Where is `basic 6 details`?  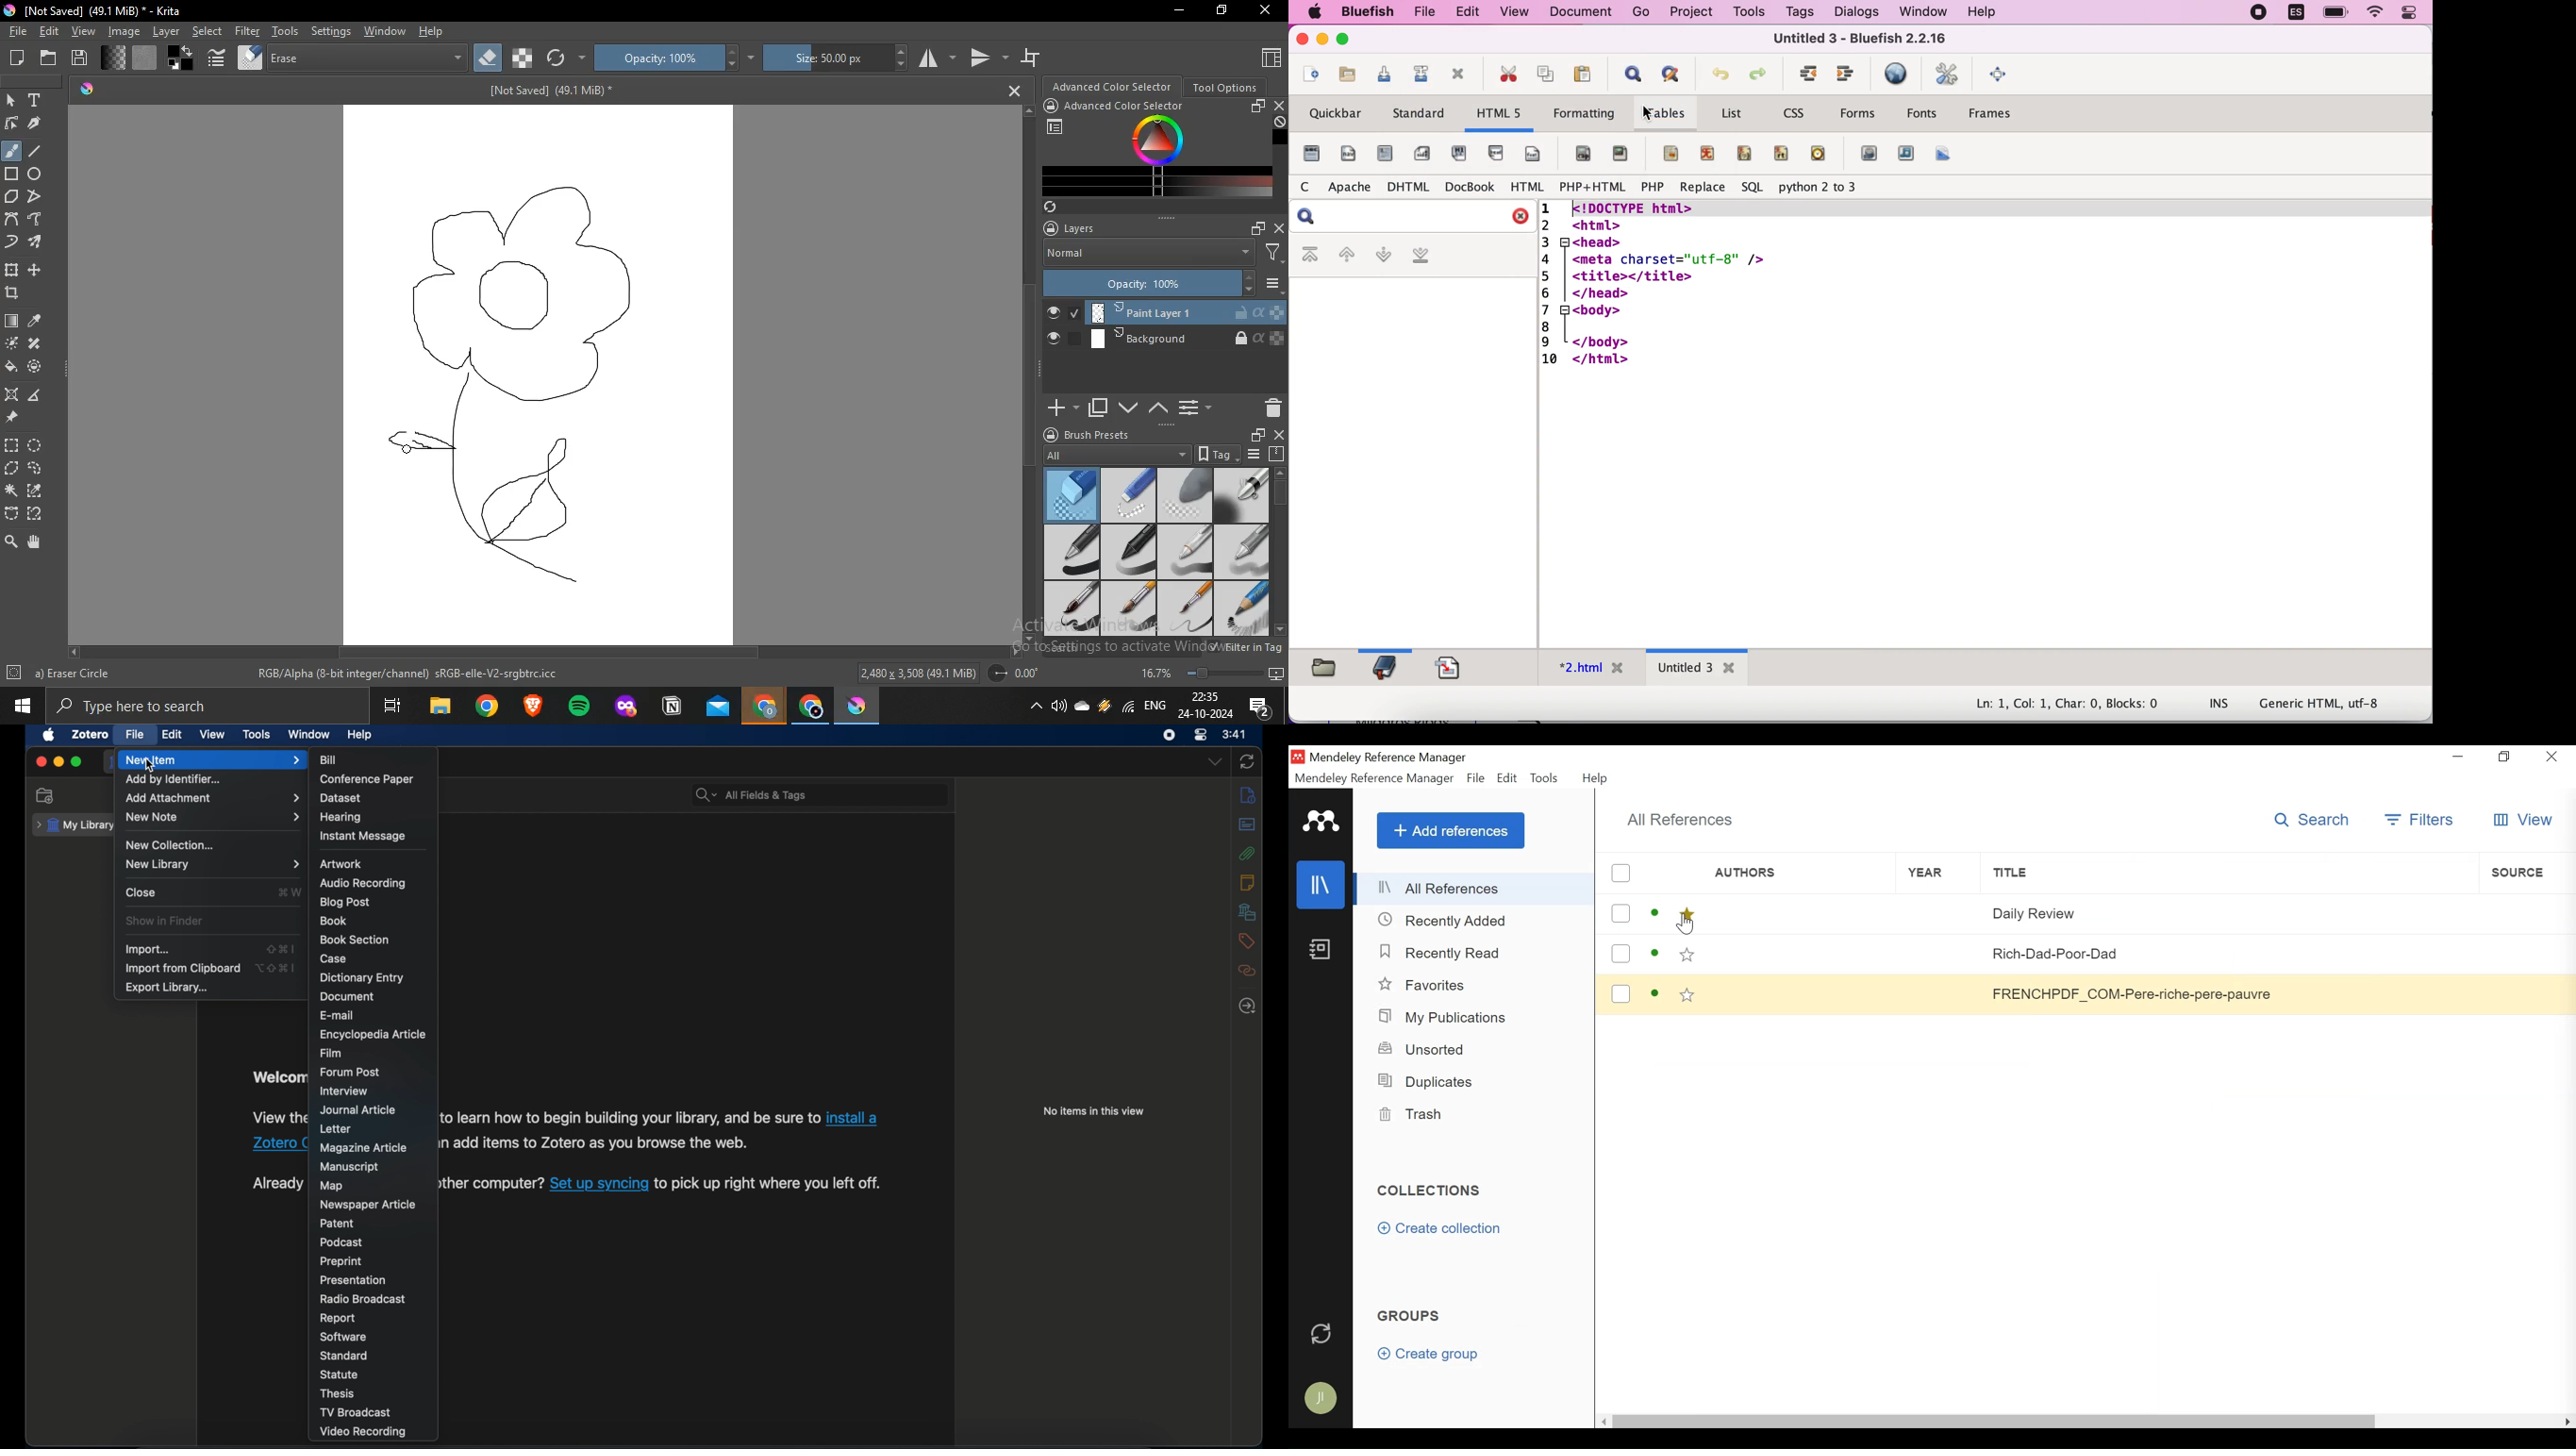 basic 6 details is located at coordinates (1187, 609).